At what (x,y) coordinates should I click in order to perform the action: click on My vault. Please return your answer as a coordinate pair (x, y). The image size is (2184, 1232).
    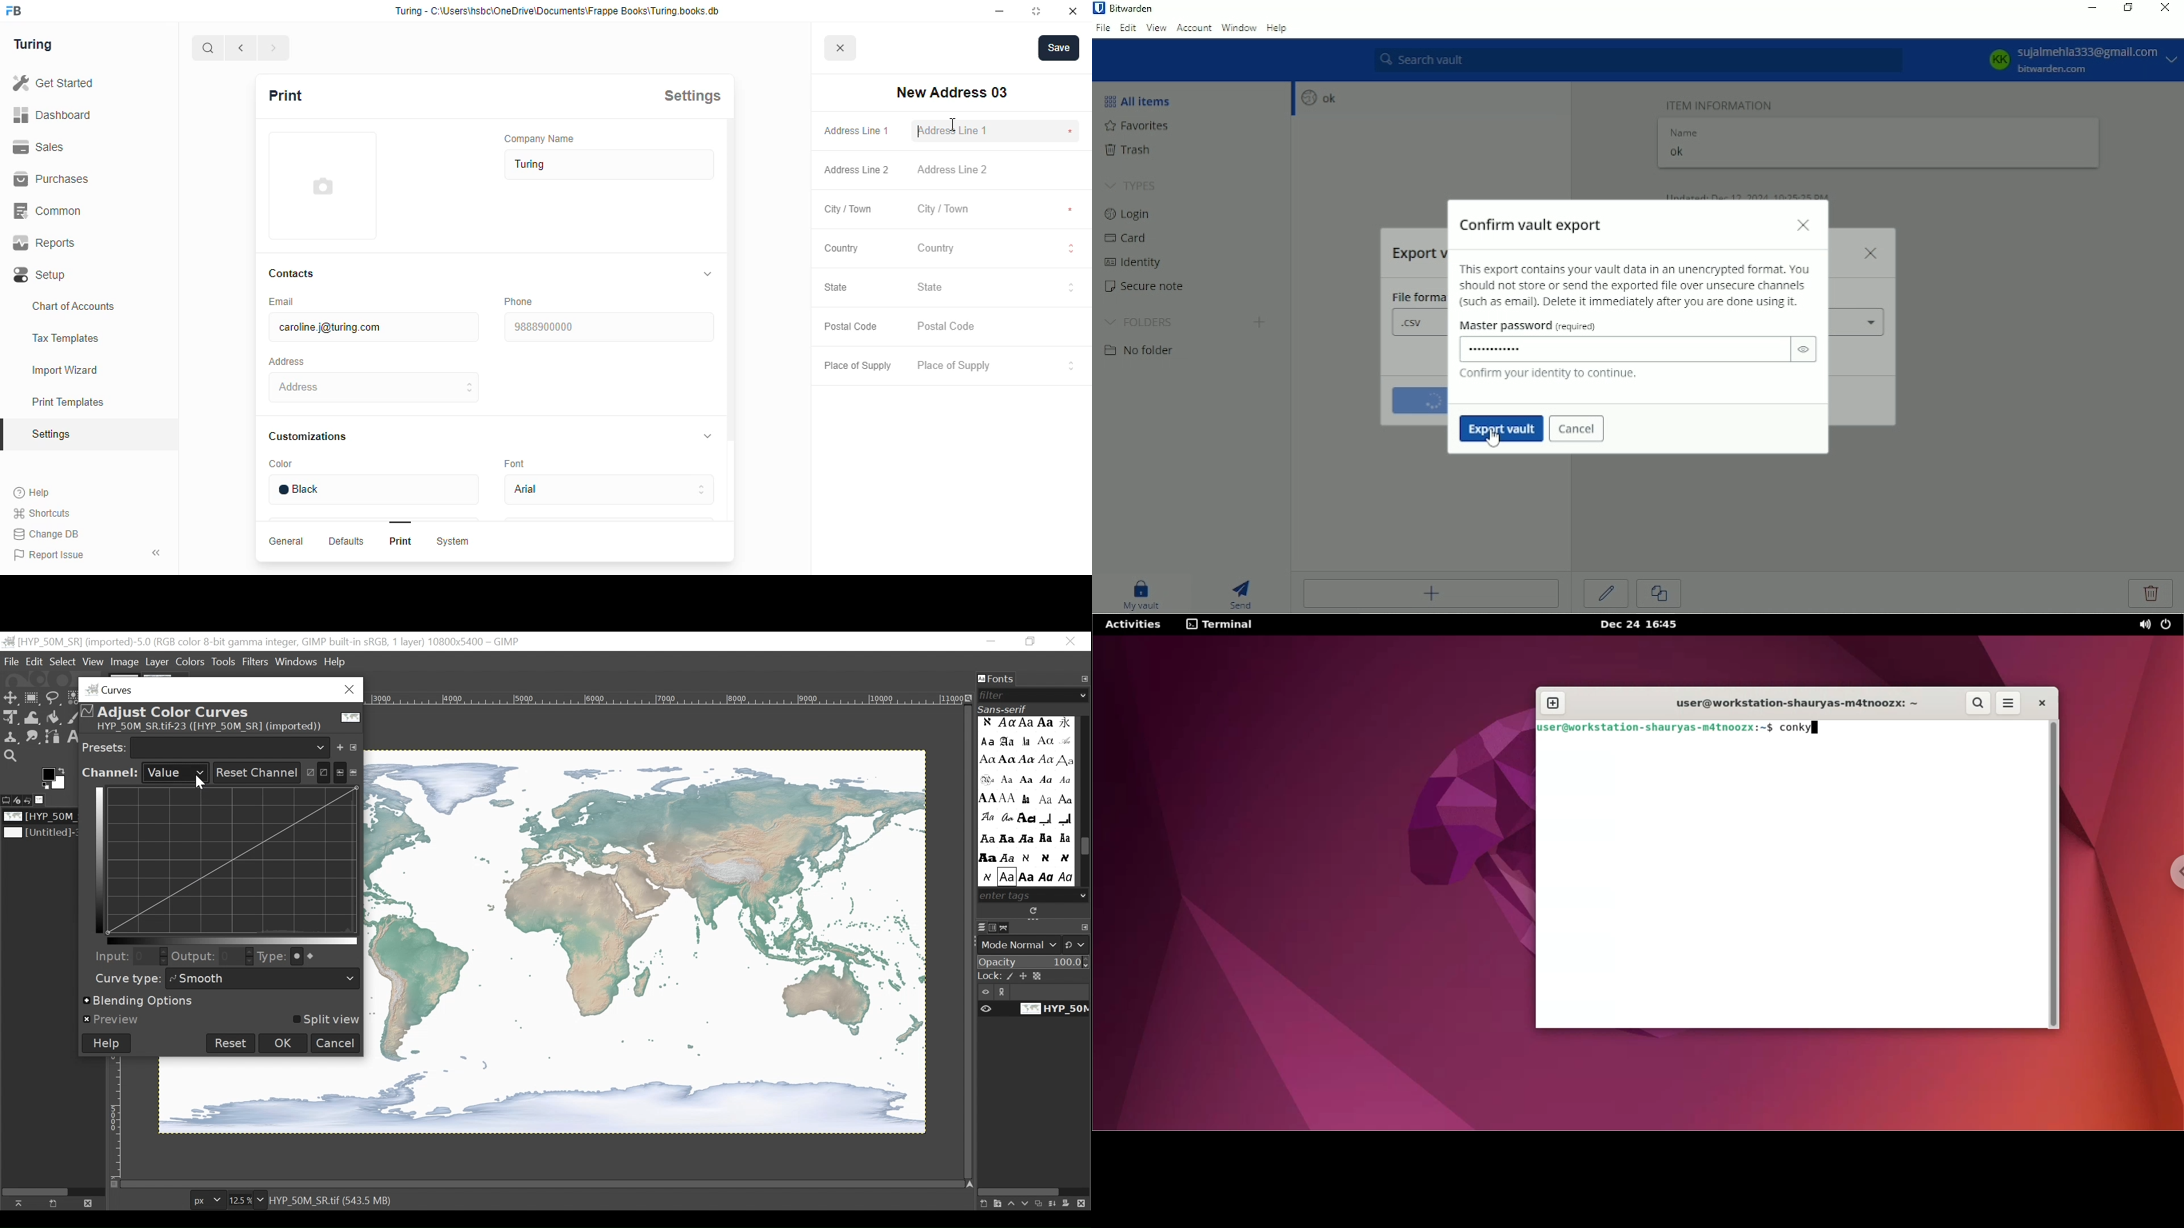
    Looking at the image, I should click on (1141, 593).